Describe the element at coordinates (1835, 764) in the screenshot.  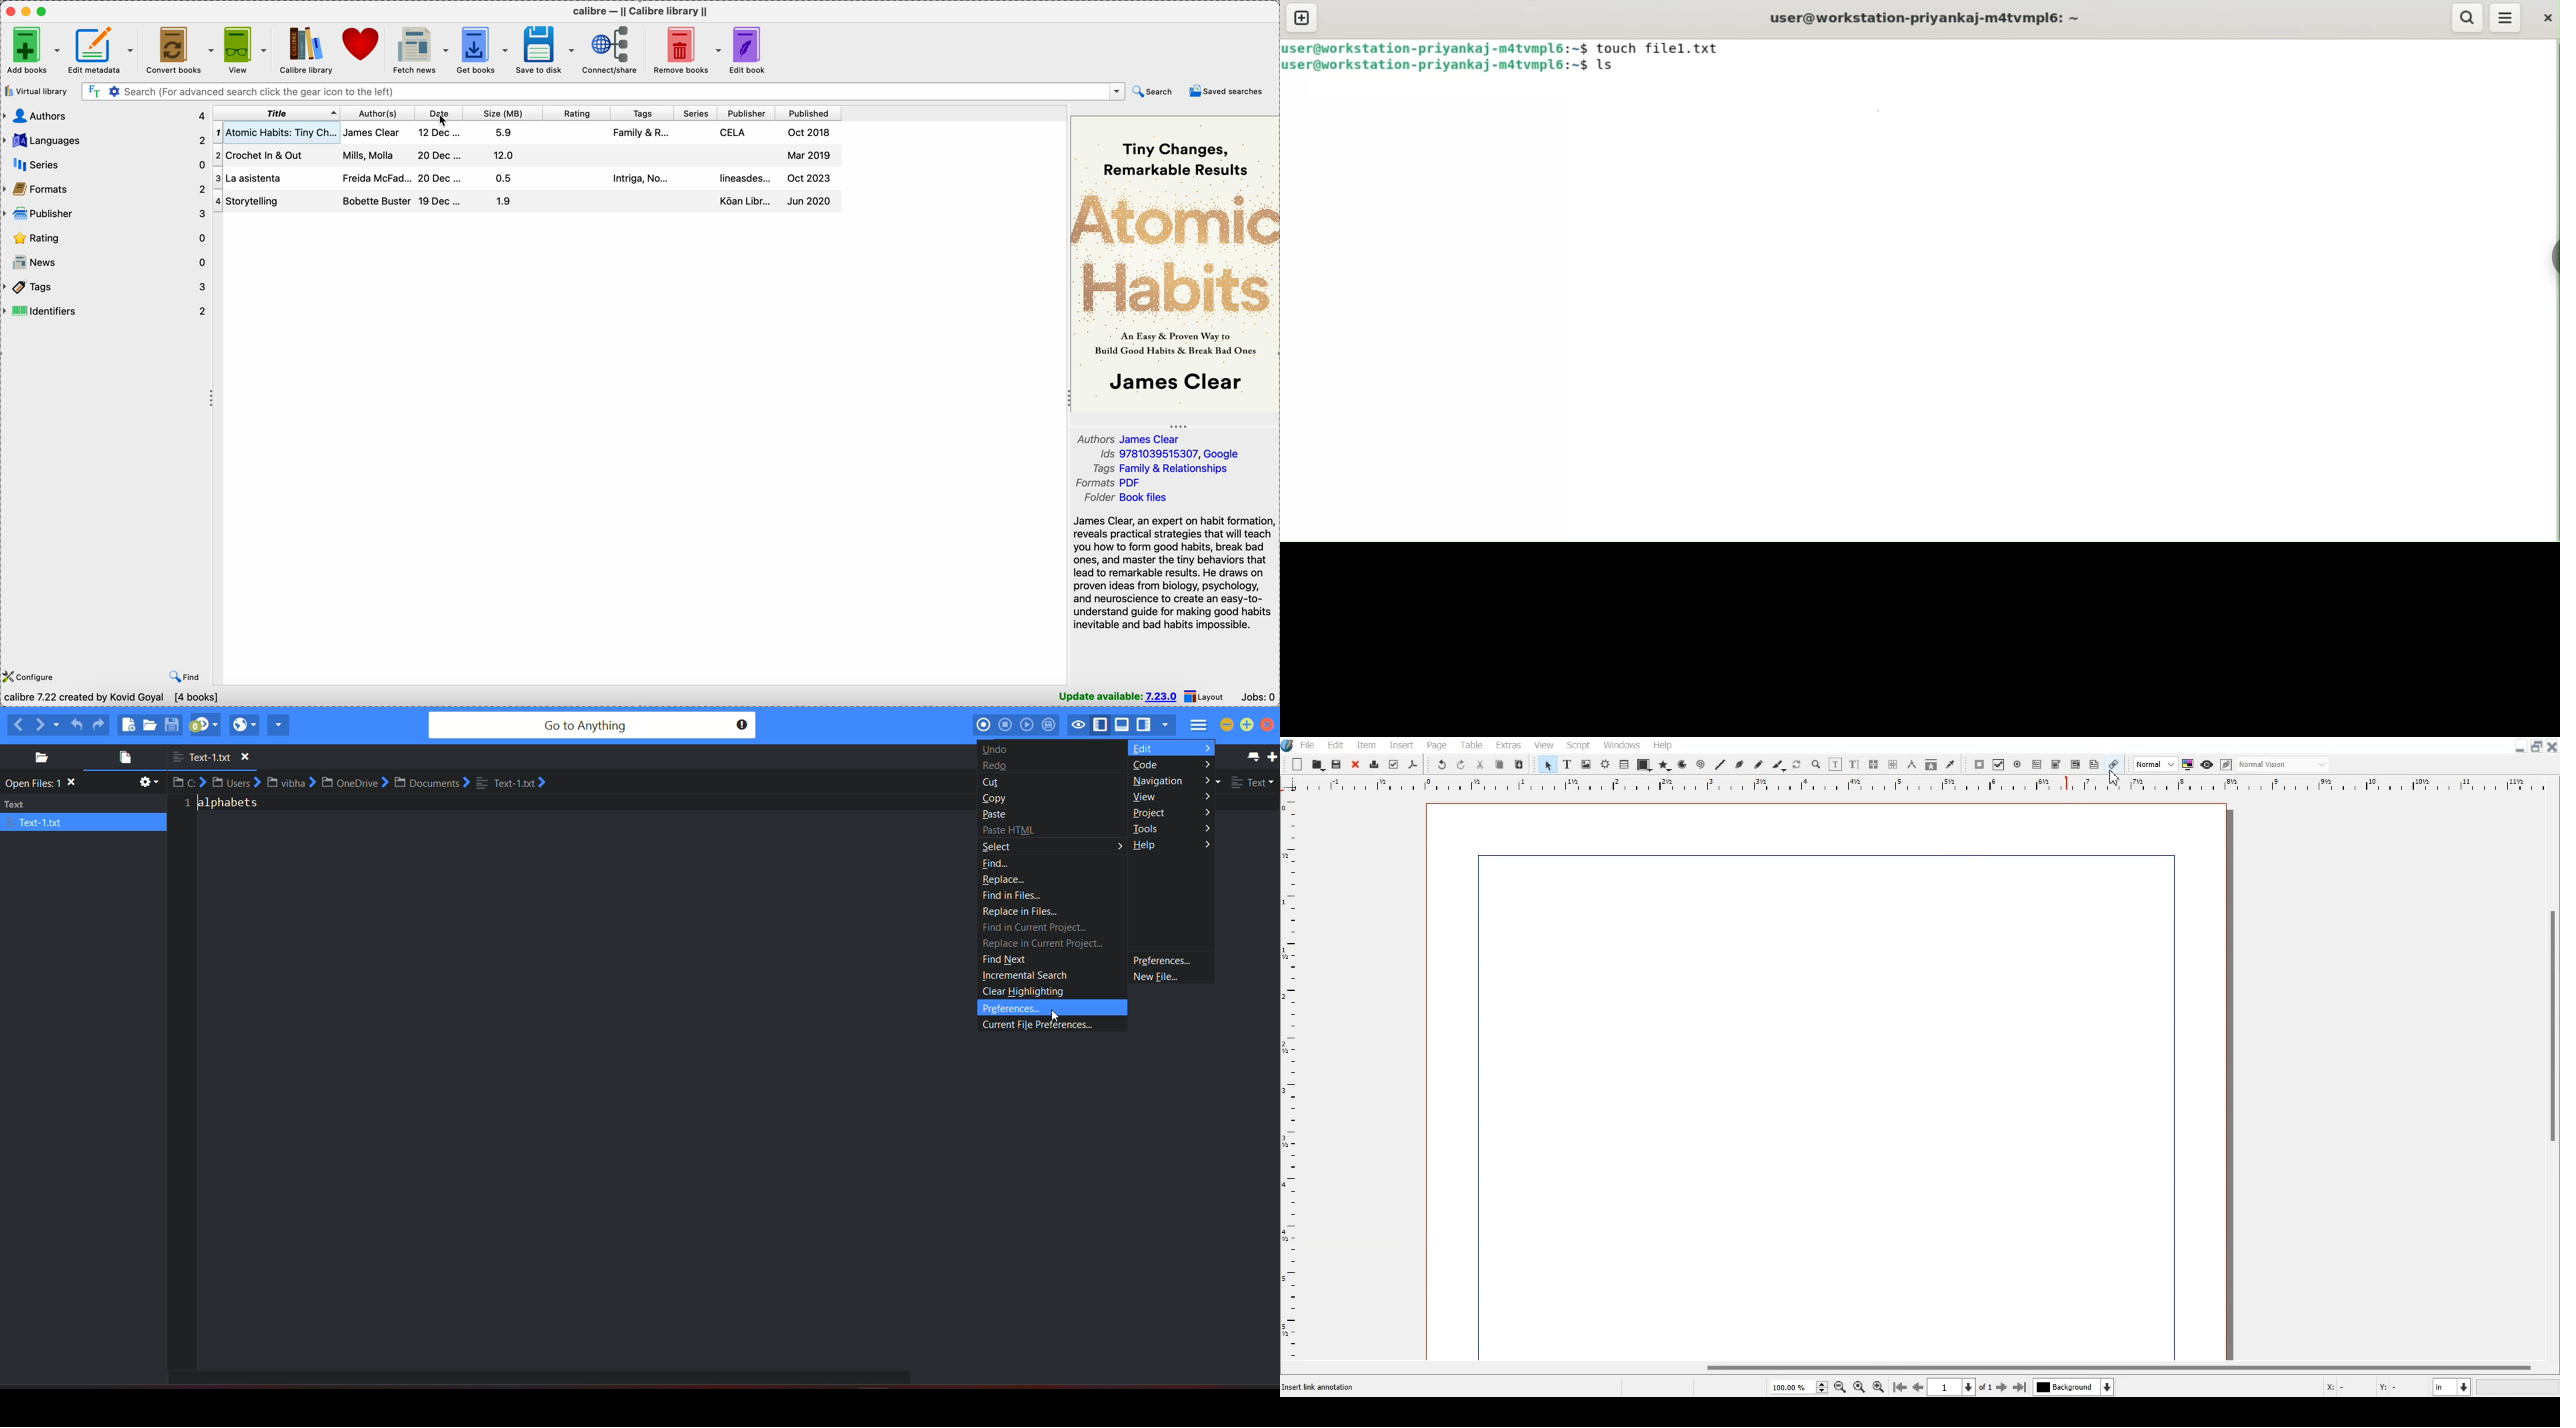
I see `Edit content of frame` at that location.